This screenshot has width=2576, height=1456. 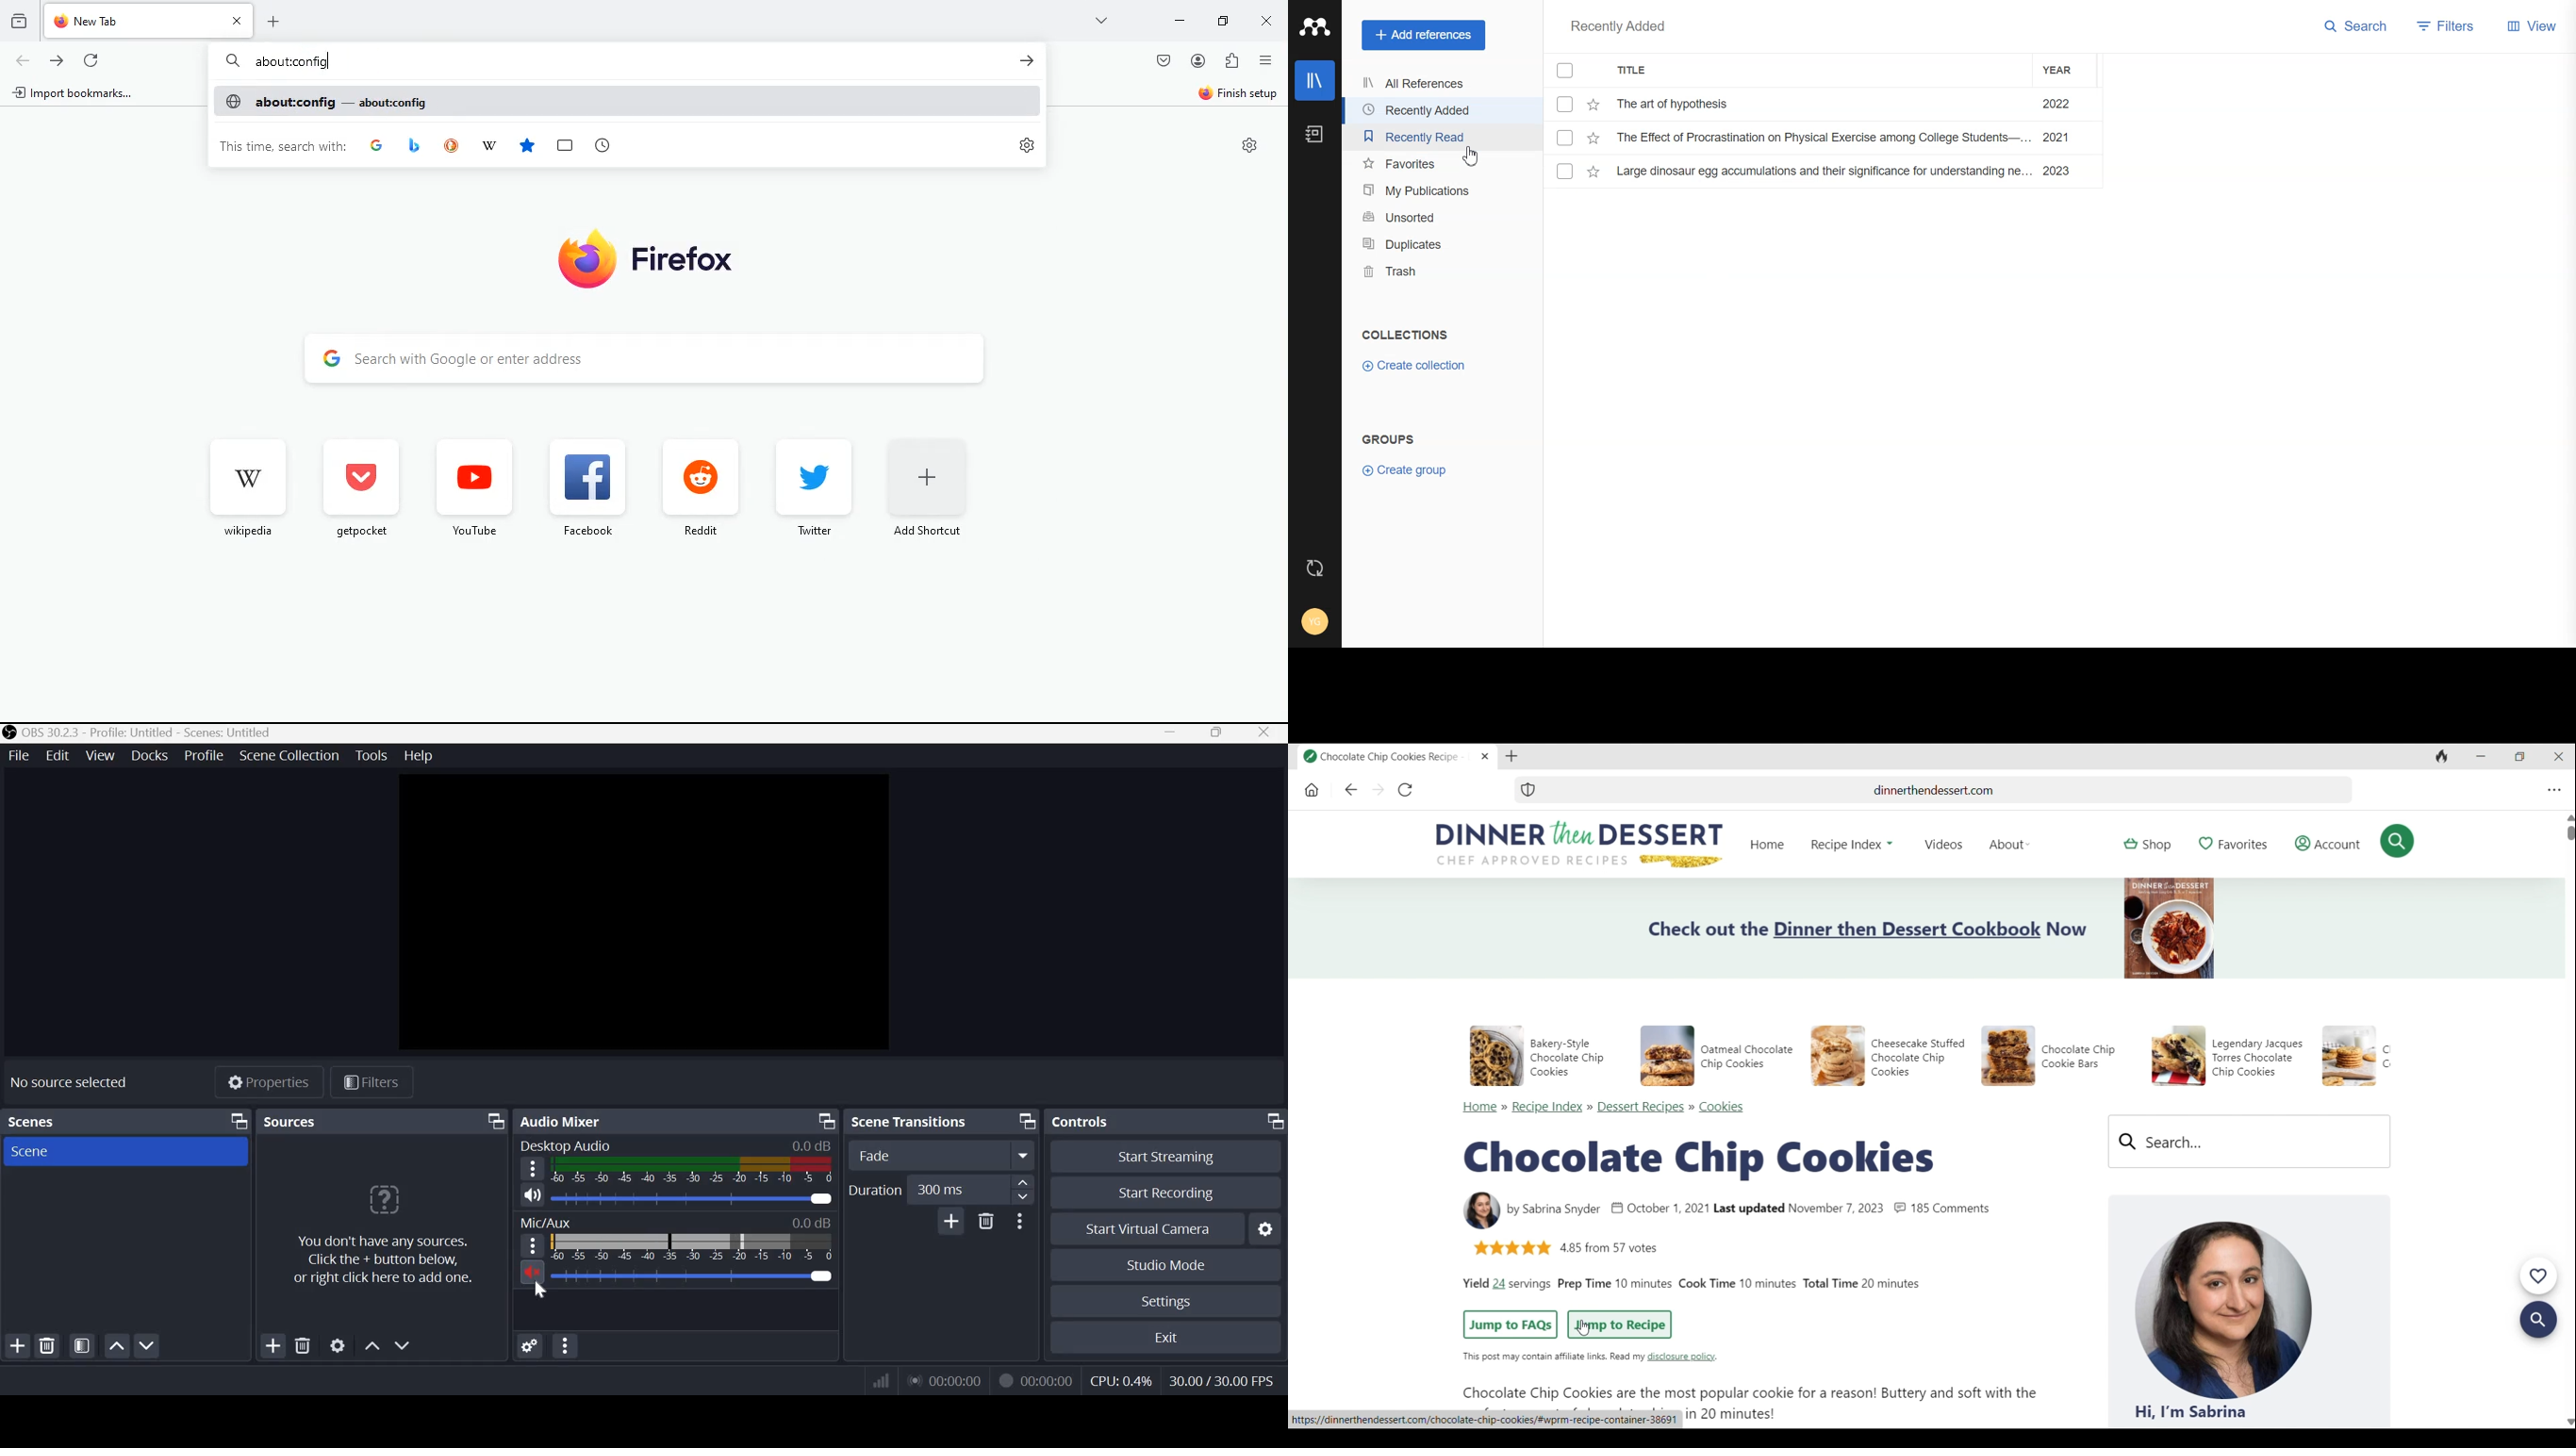 What do you see at coordinates (2169, 928) in the screenshot?
I see `Cookbook promotion banner` at bounding box center [2169, 928].